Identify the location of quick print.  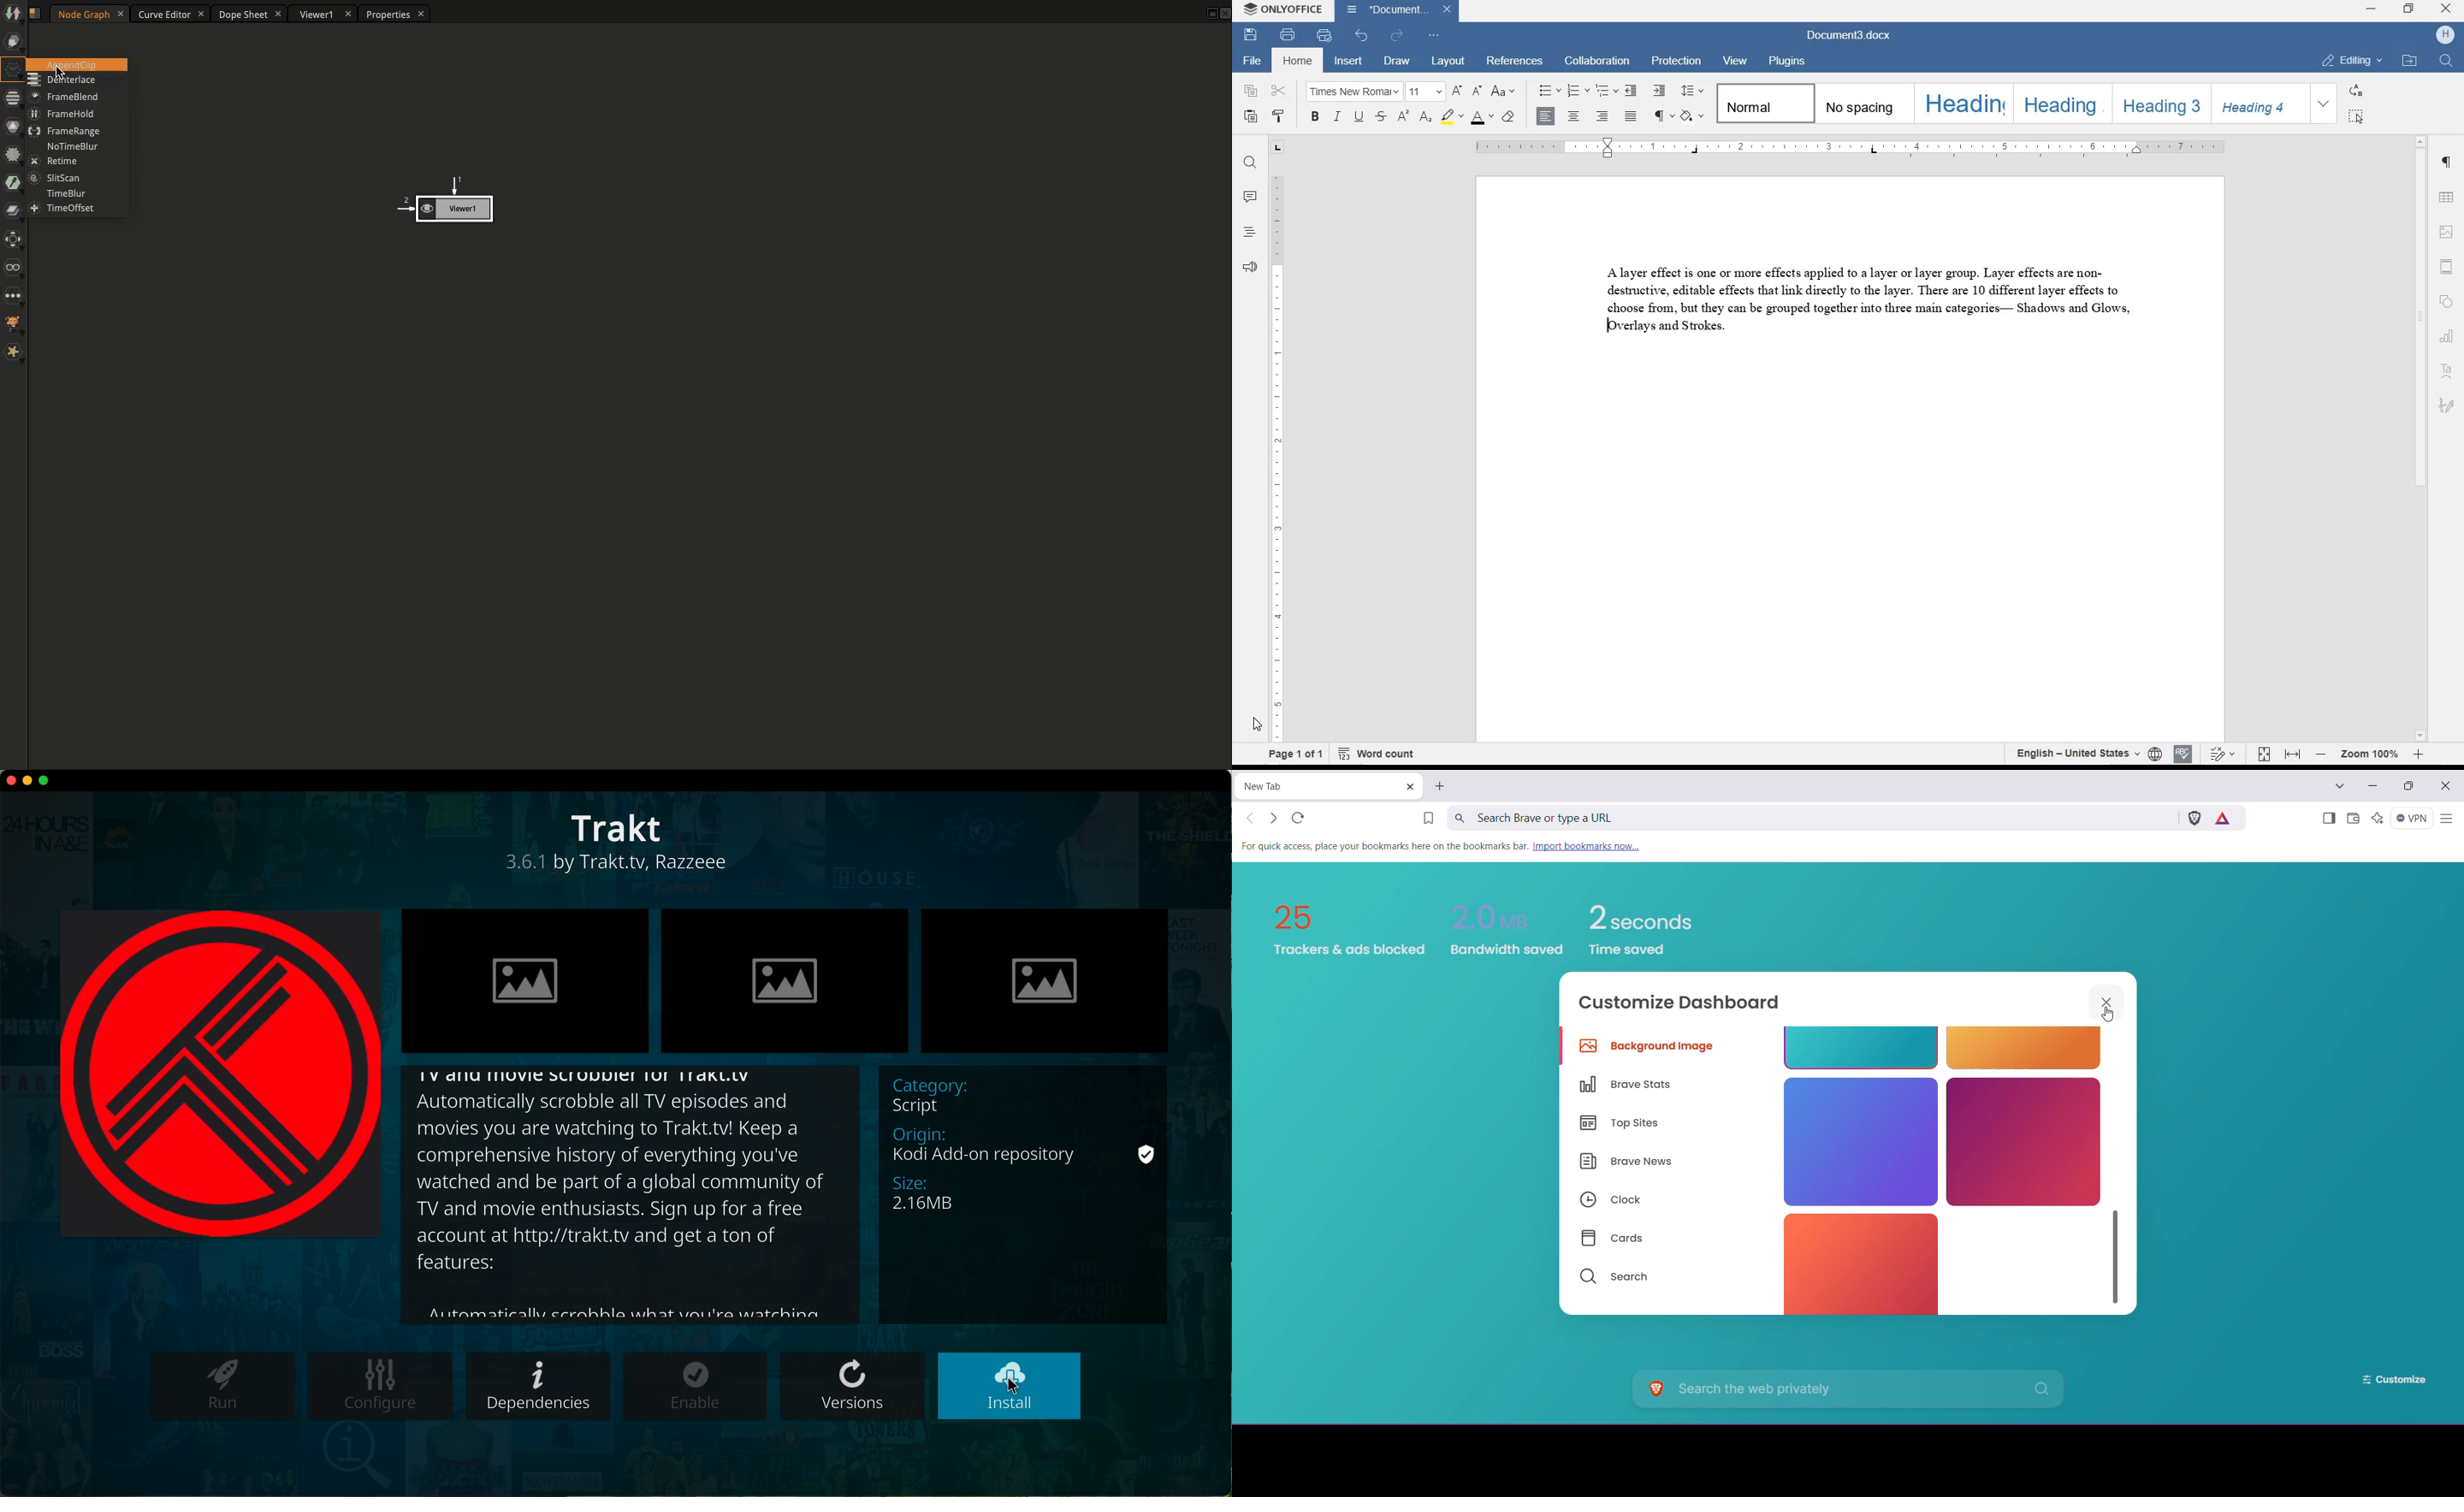
(1325, 36).